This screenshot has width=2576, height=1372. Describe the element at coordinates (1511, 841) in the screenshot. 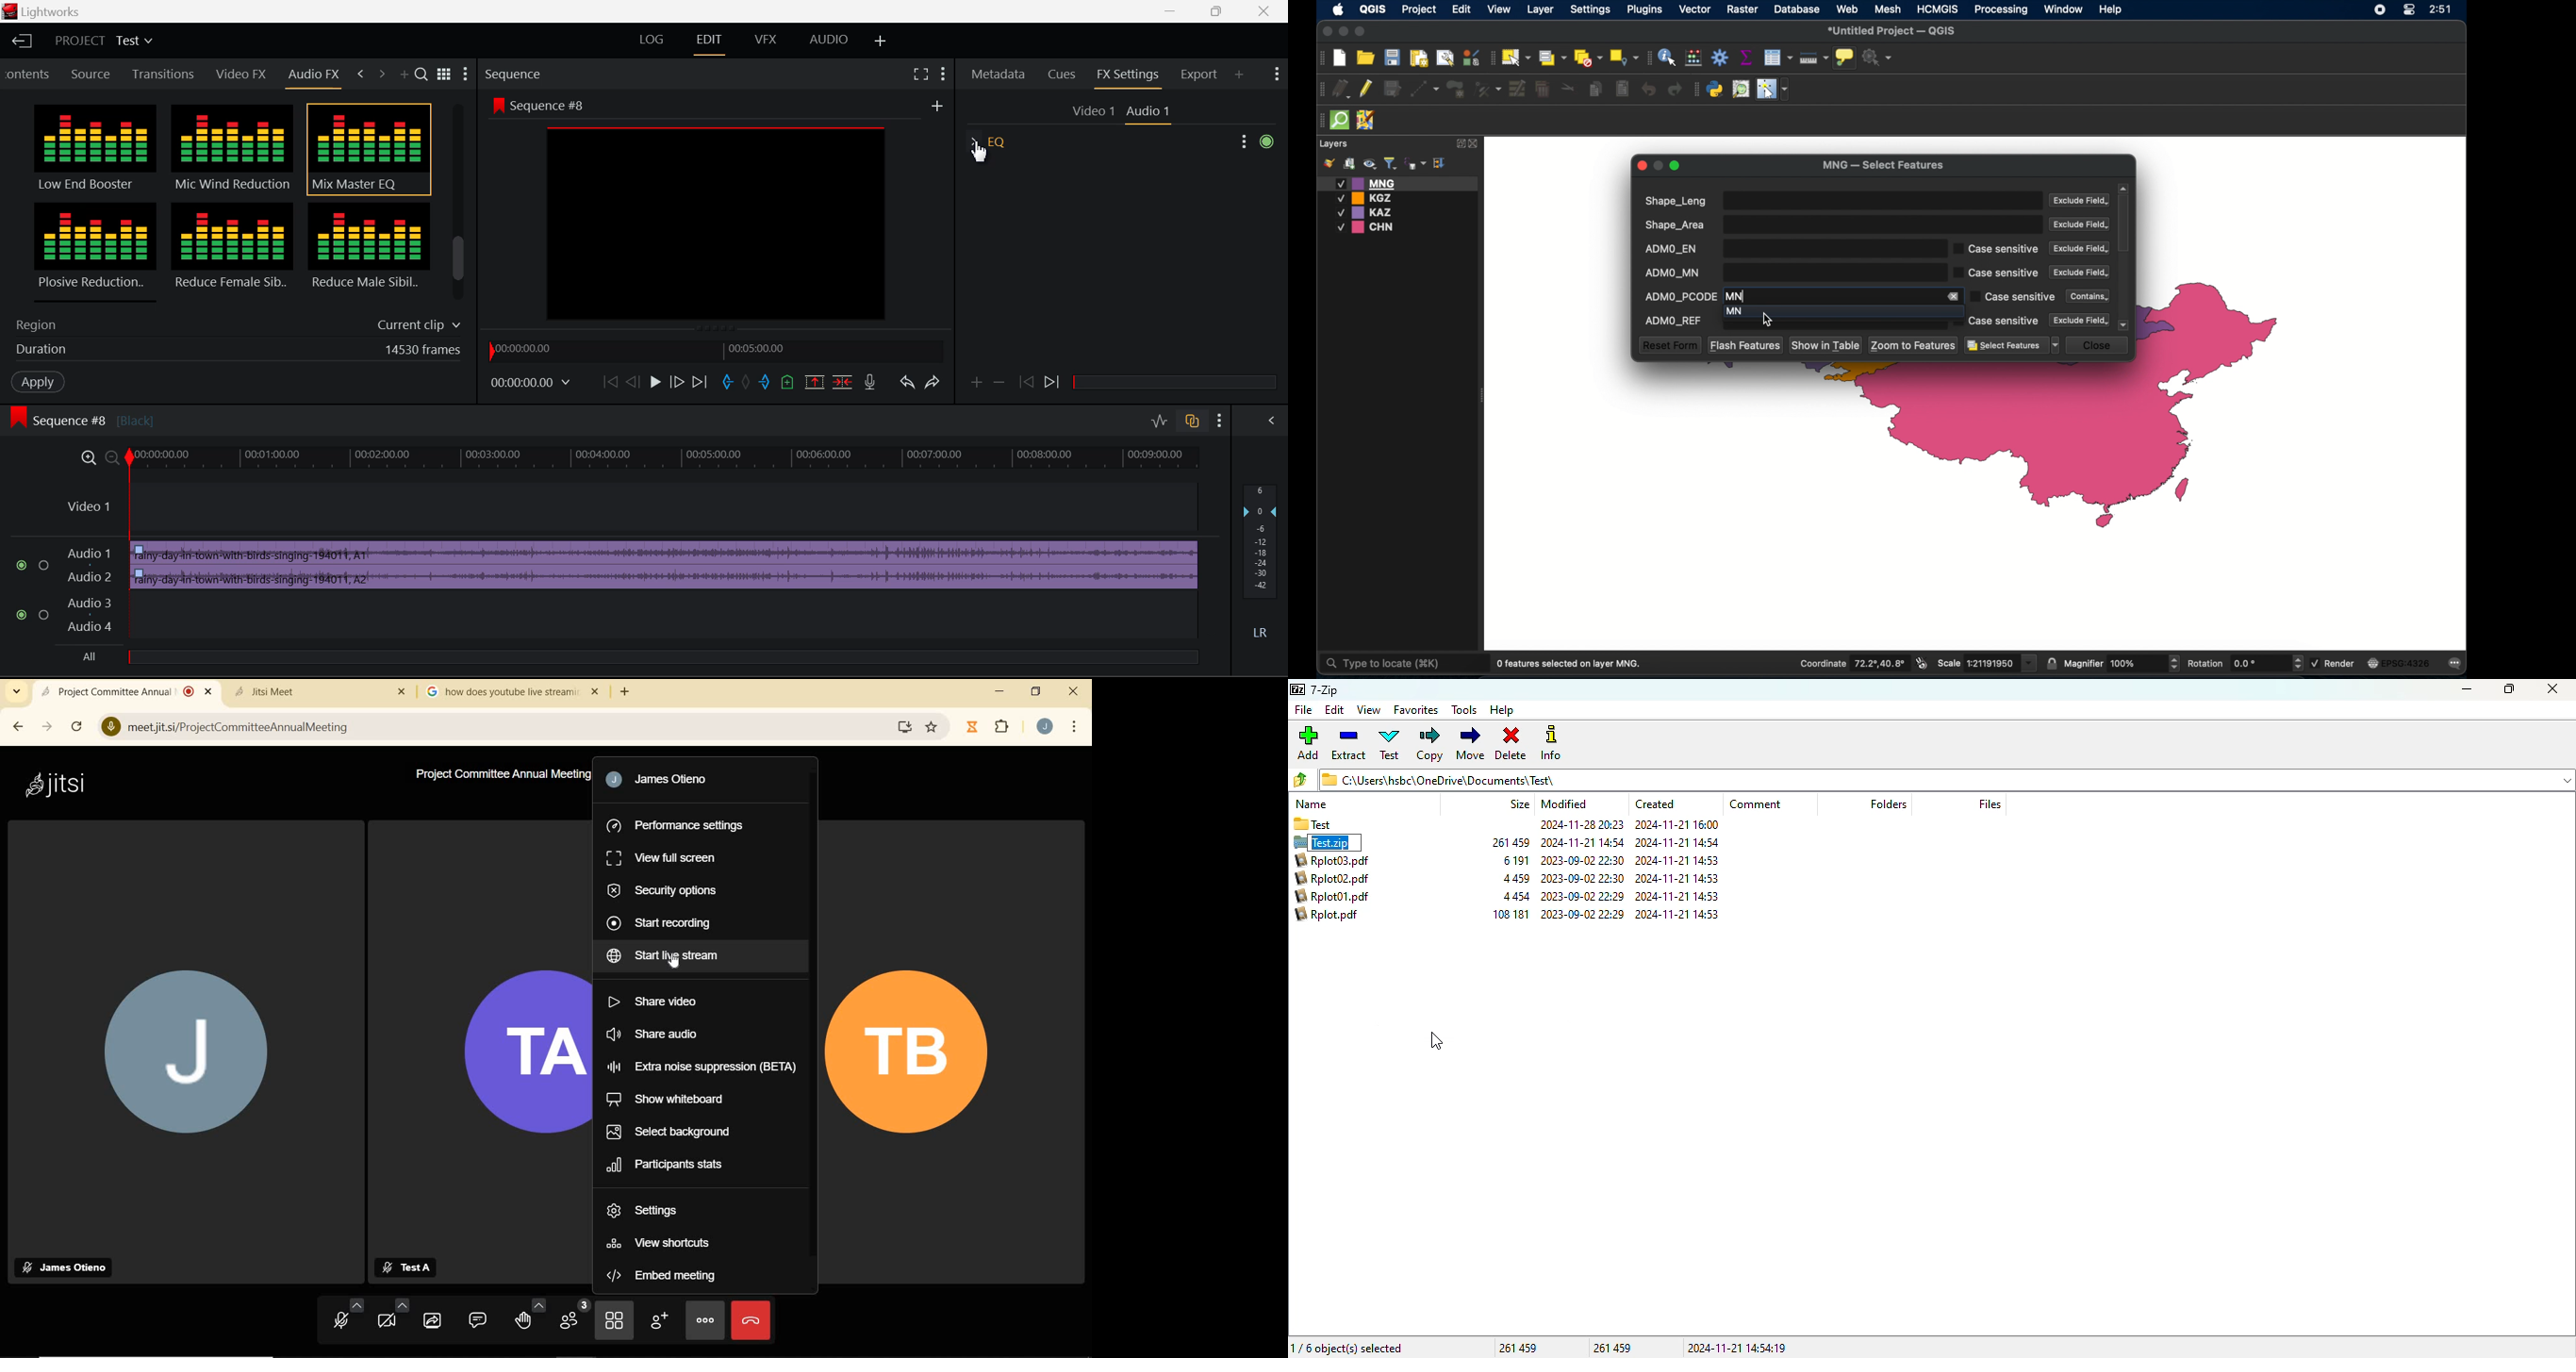

I see `261 459` at that location.